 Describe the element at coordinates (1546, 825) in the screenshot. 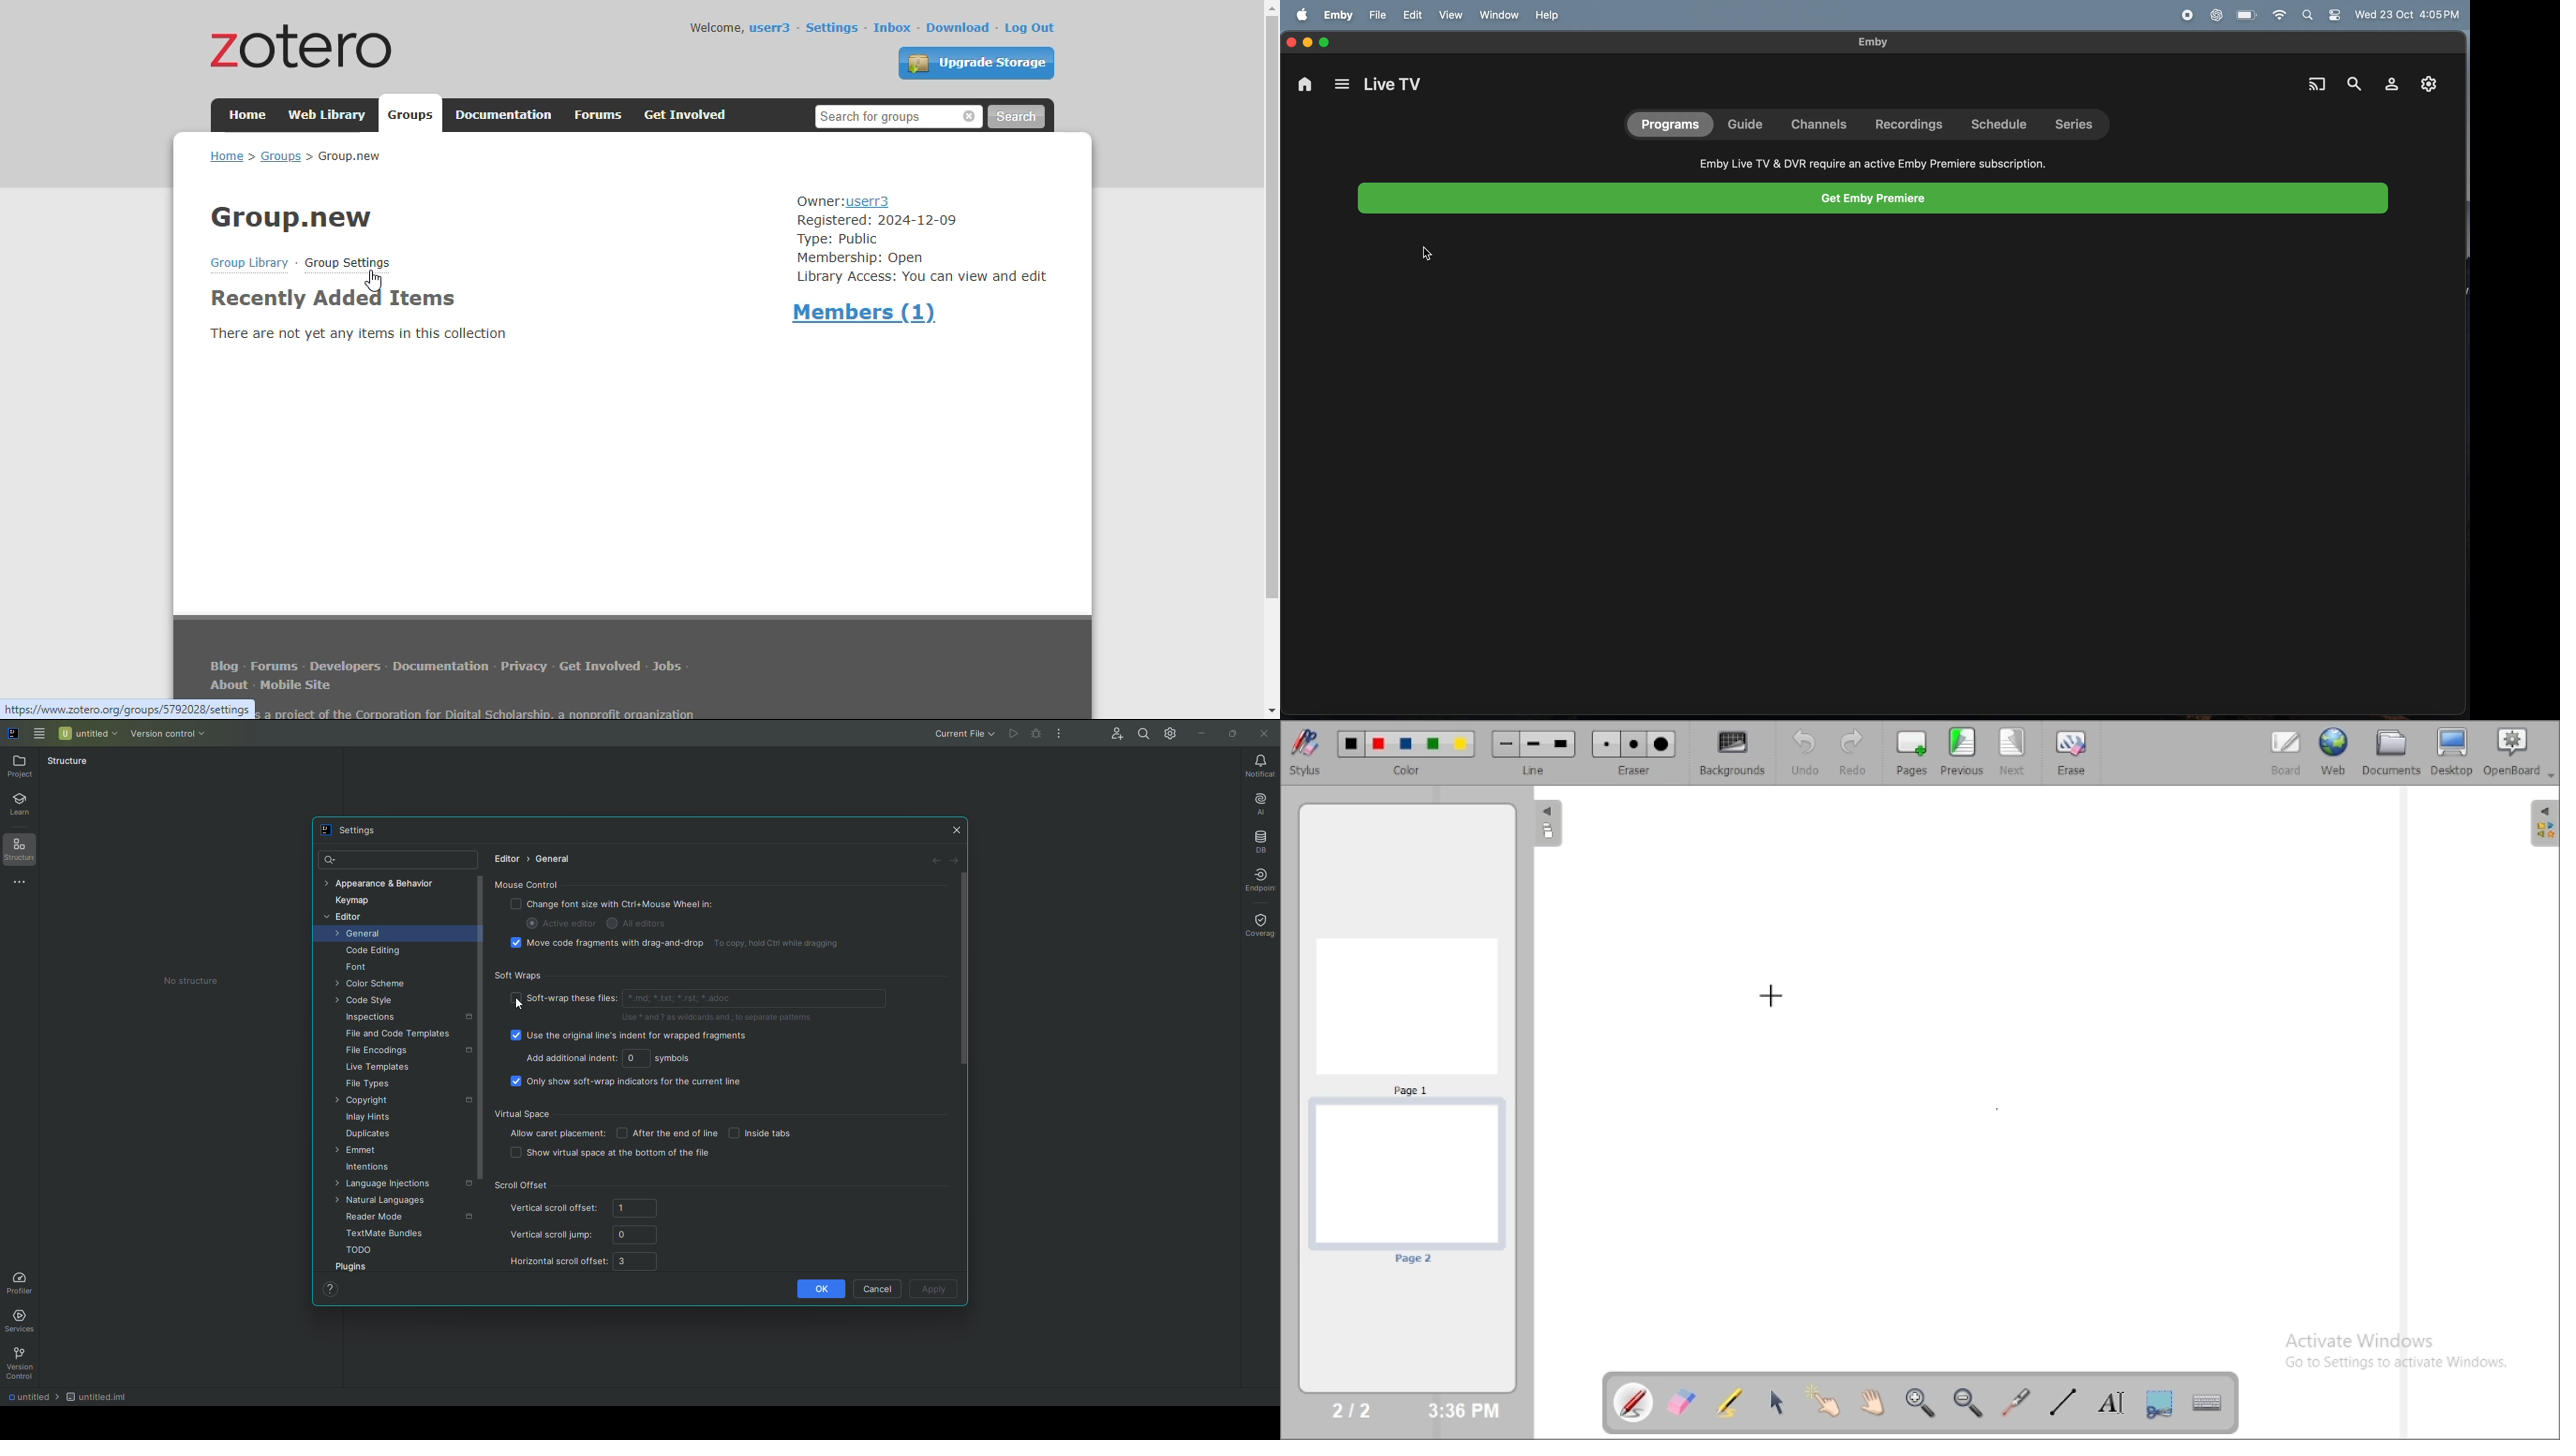

I see `The flatplan (left panel)` at that location.